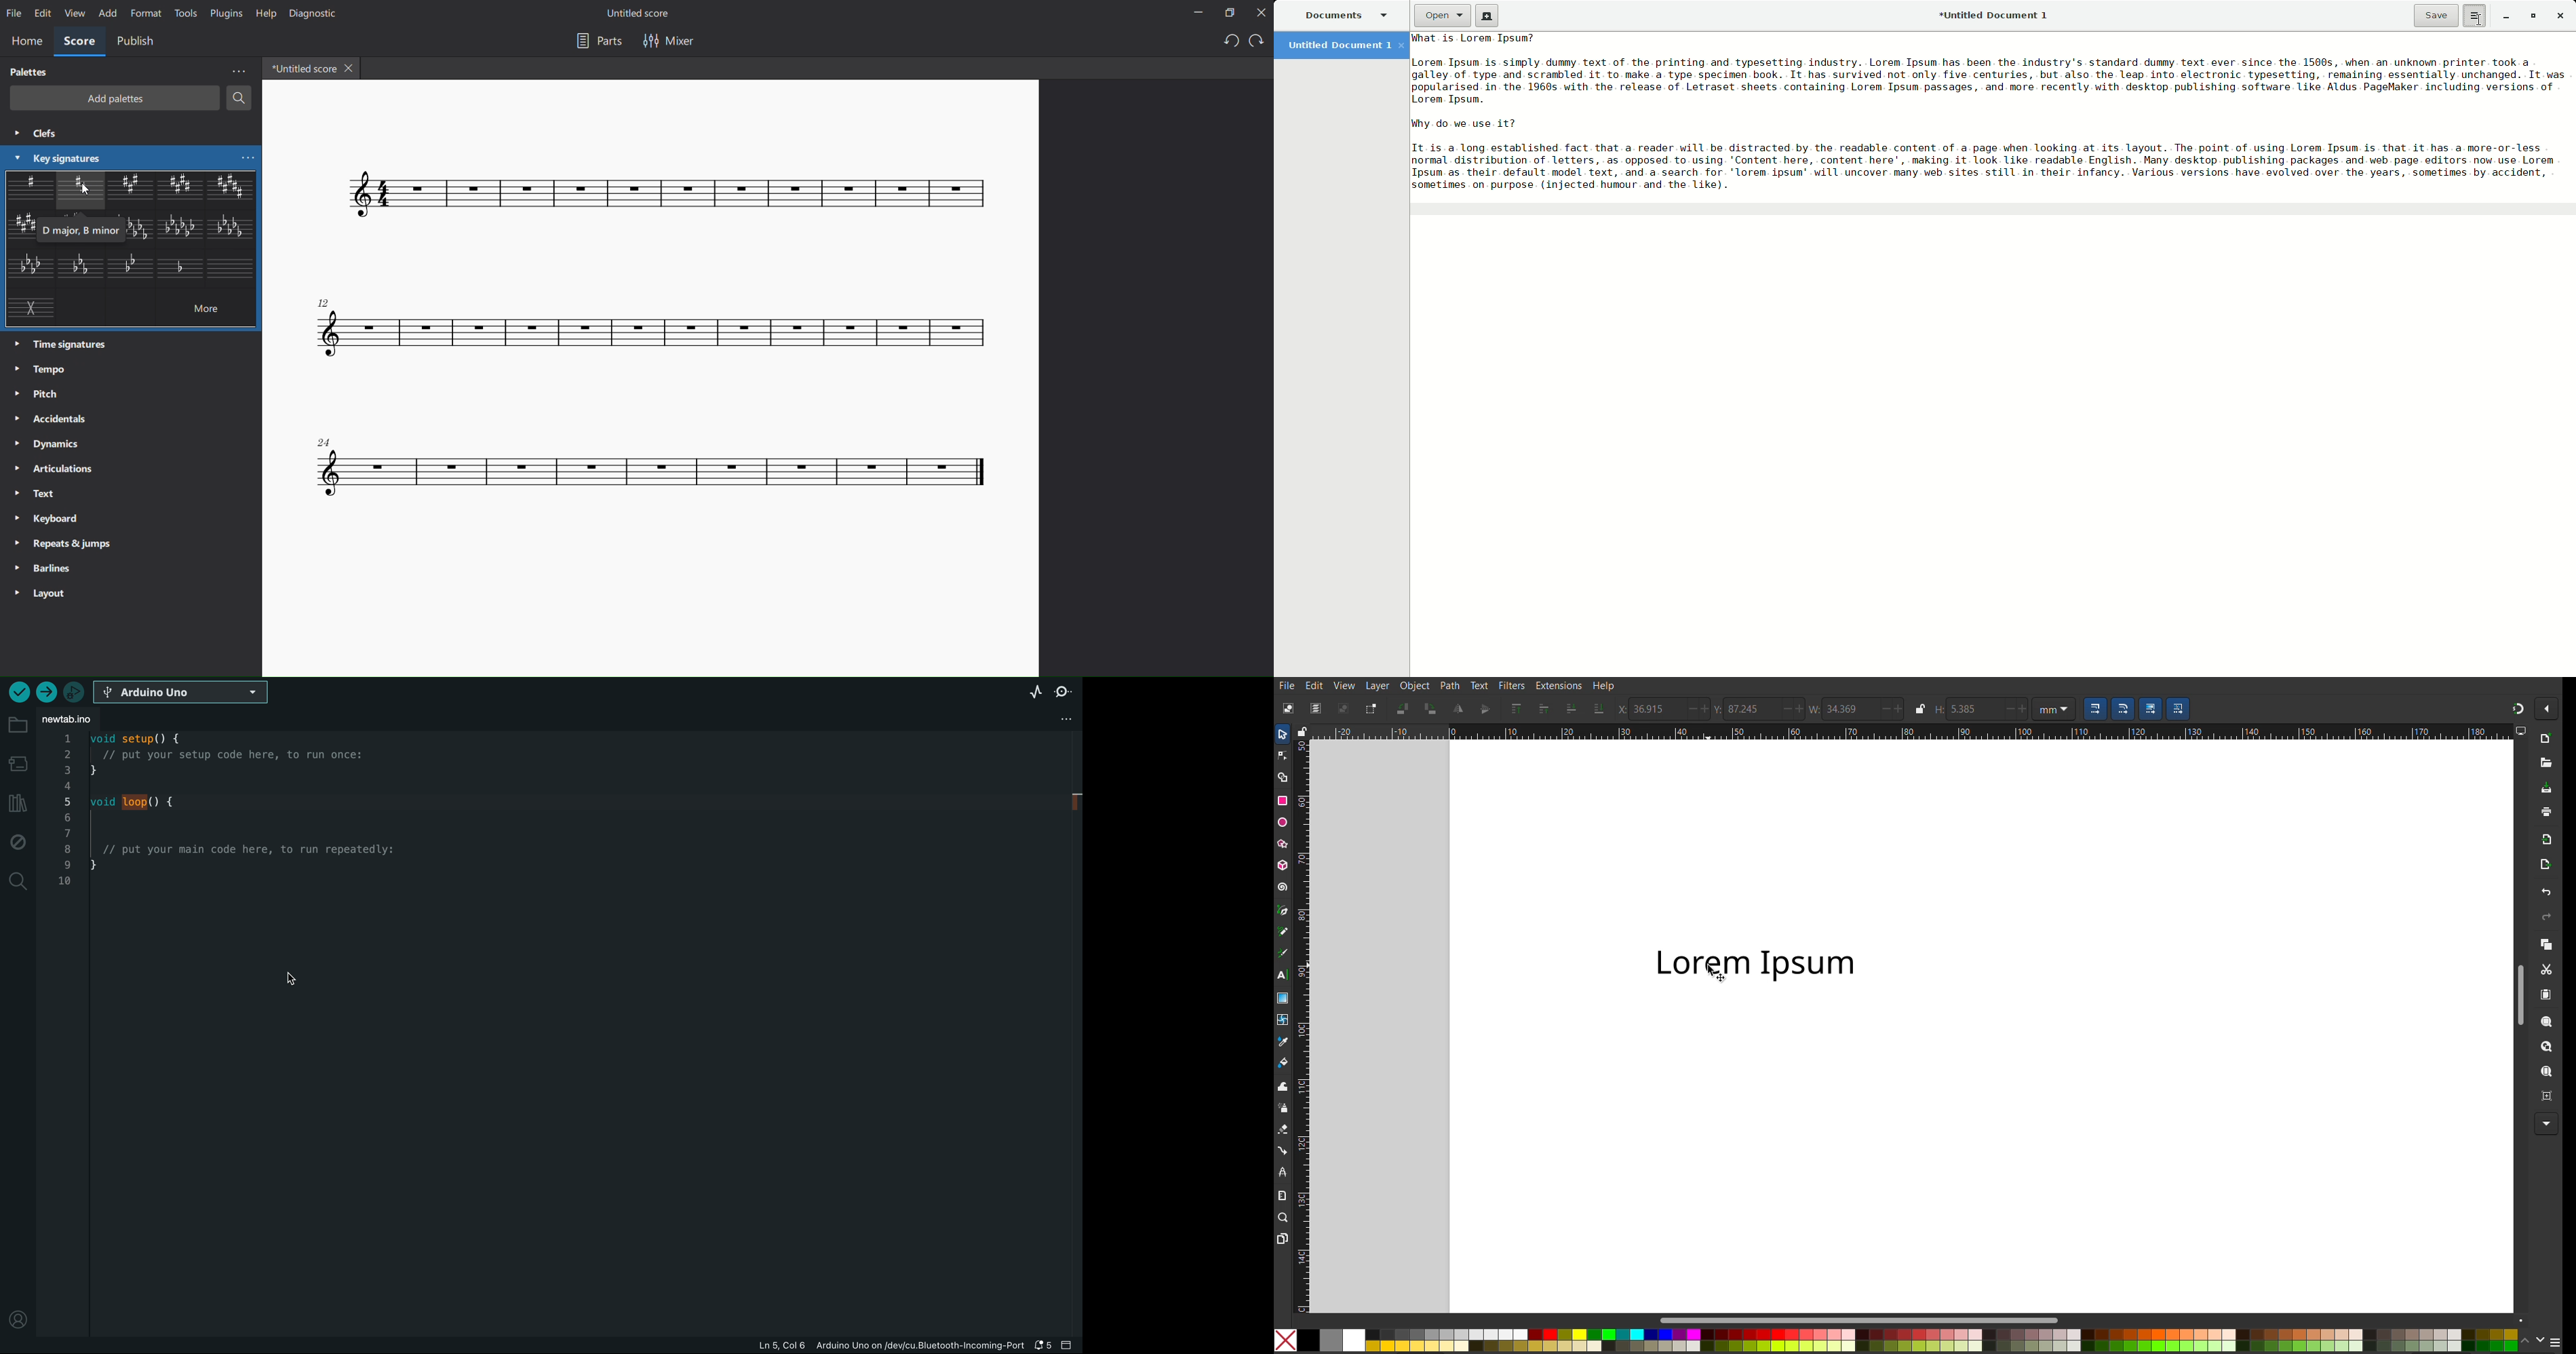 The height and width of the screenshot is (1372, 2576). Describe the element at coordinates (198, 230) in the screenshot. I see `other key signatures` at that location.